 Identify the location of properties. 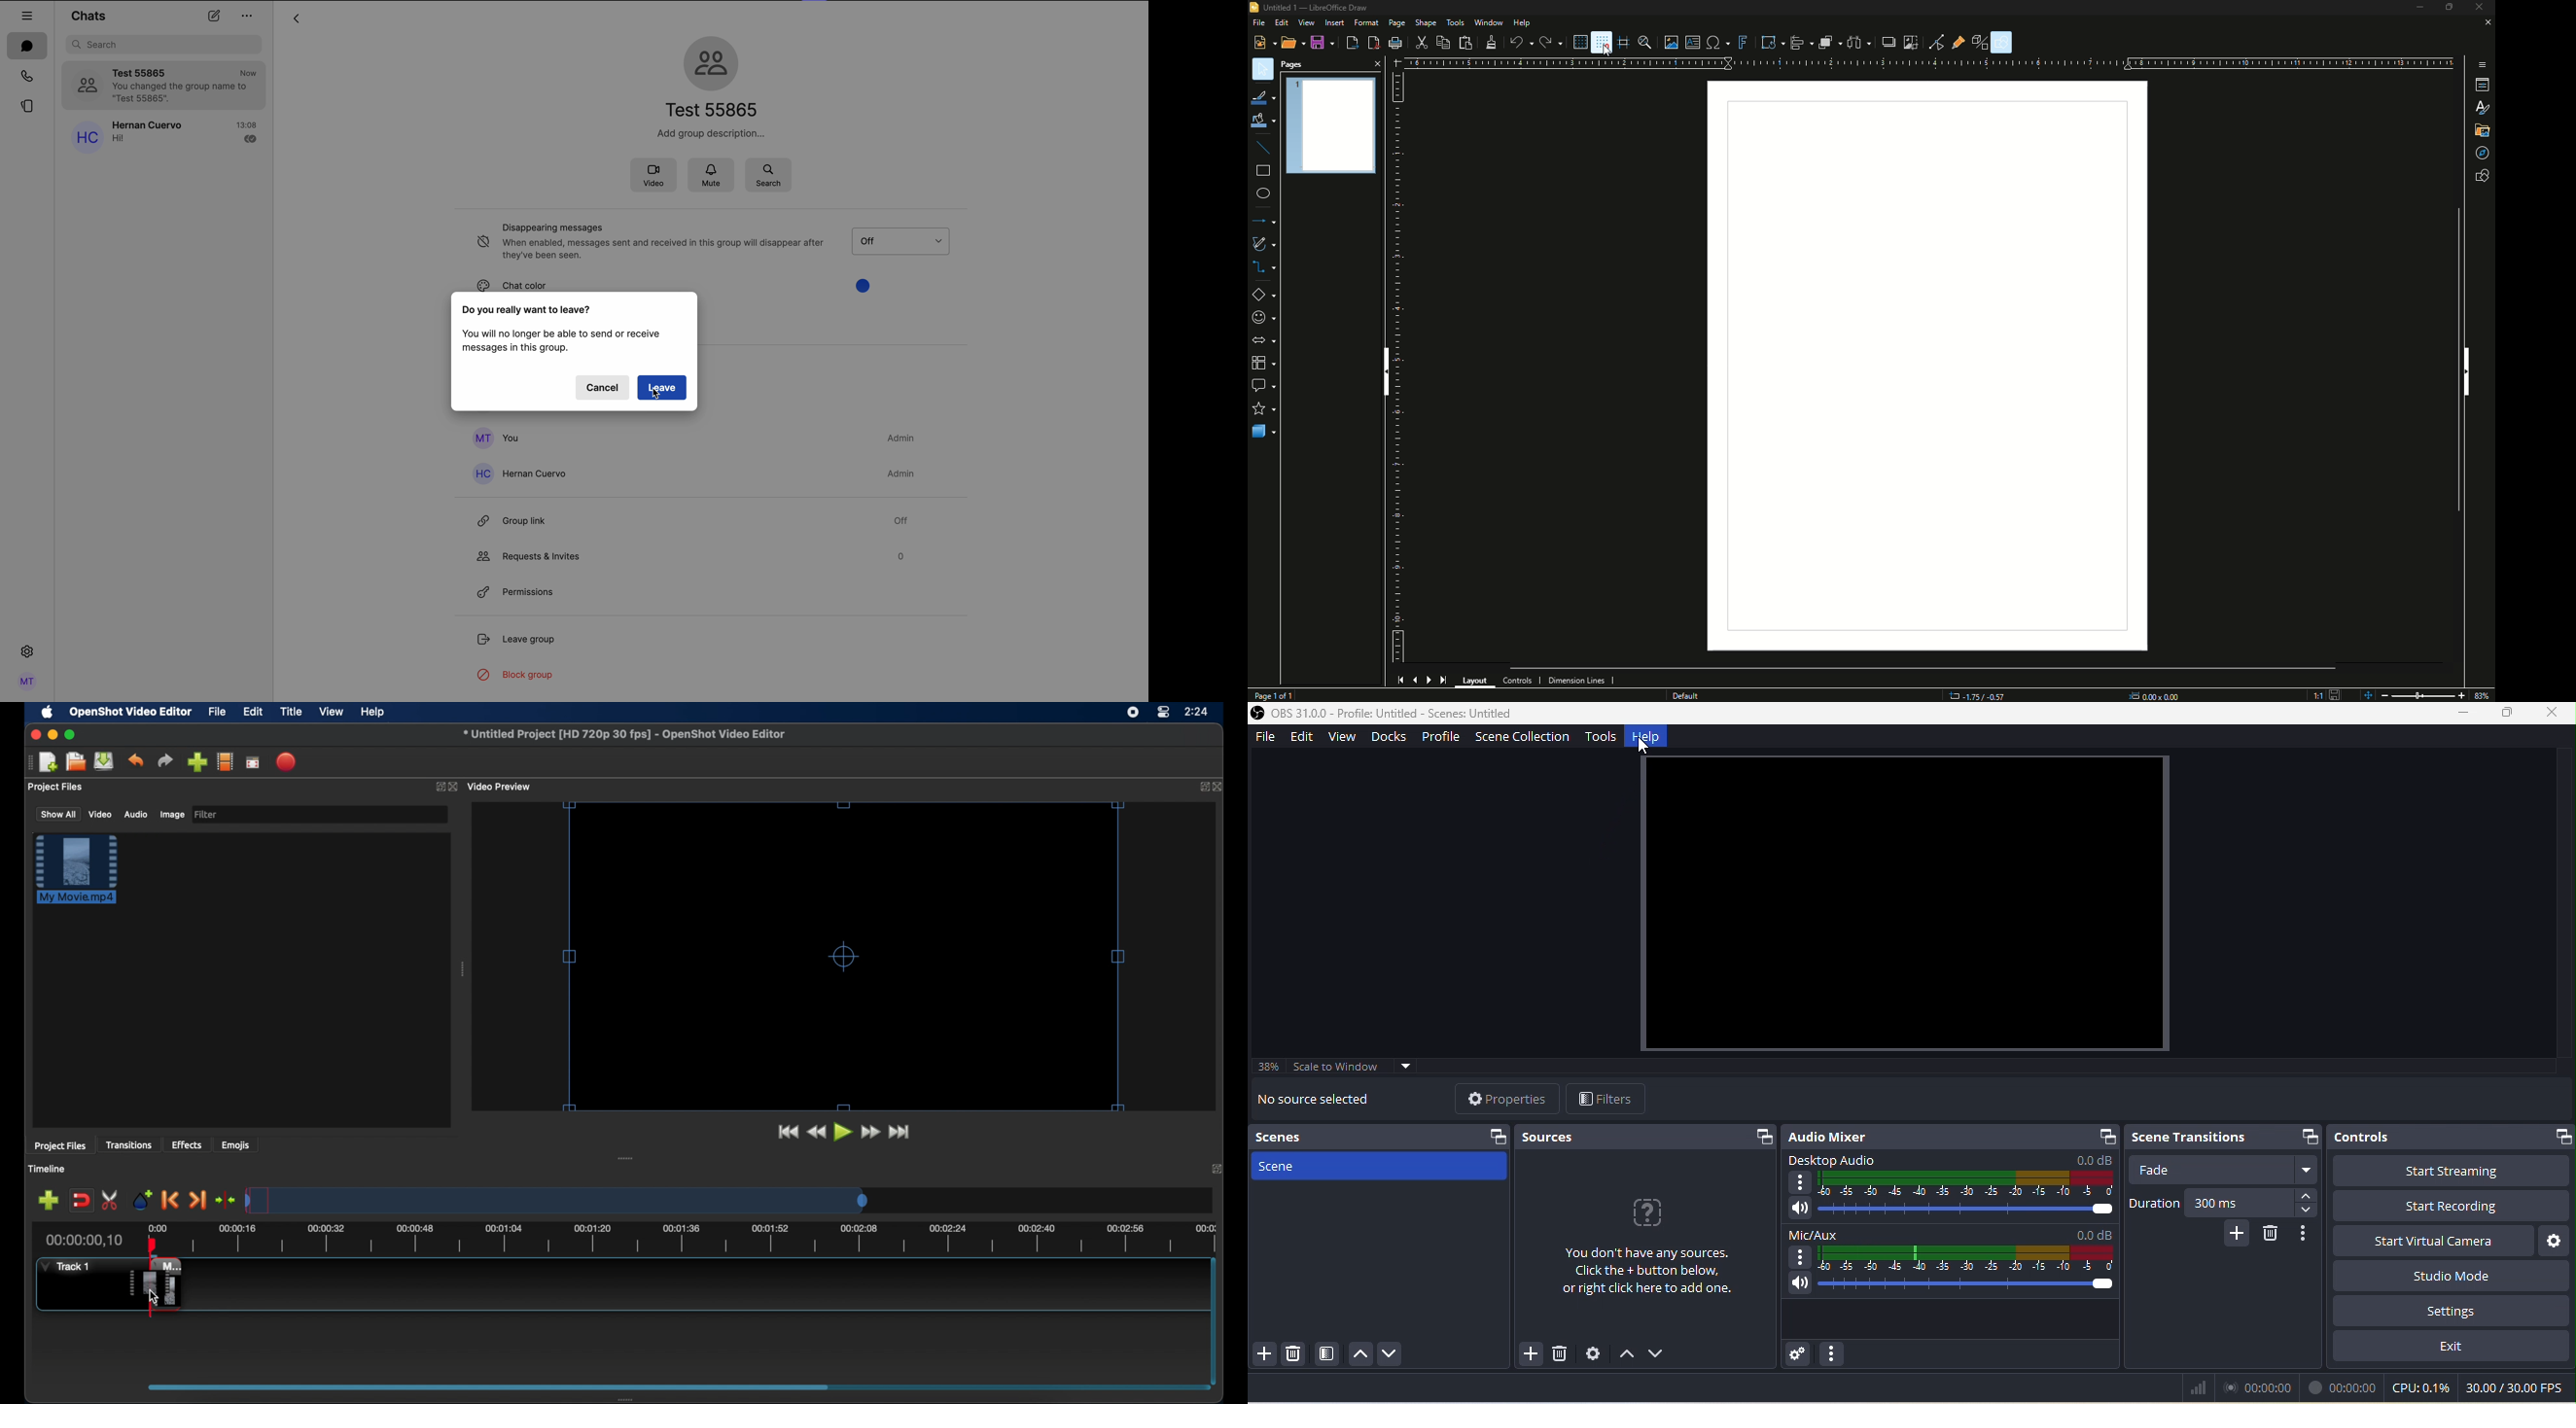
(1504, 1098).